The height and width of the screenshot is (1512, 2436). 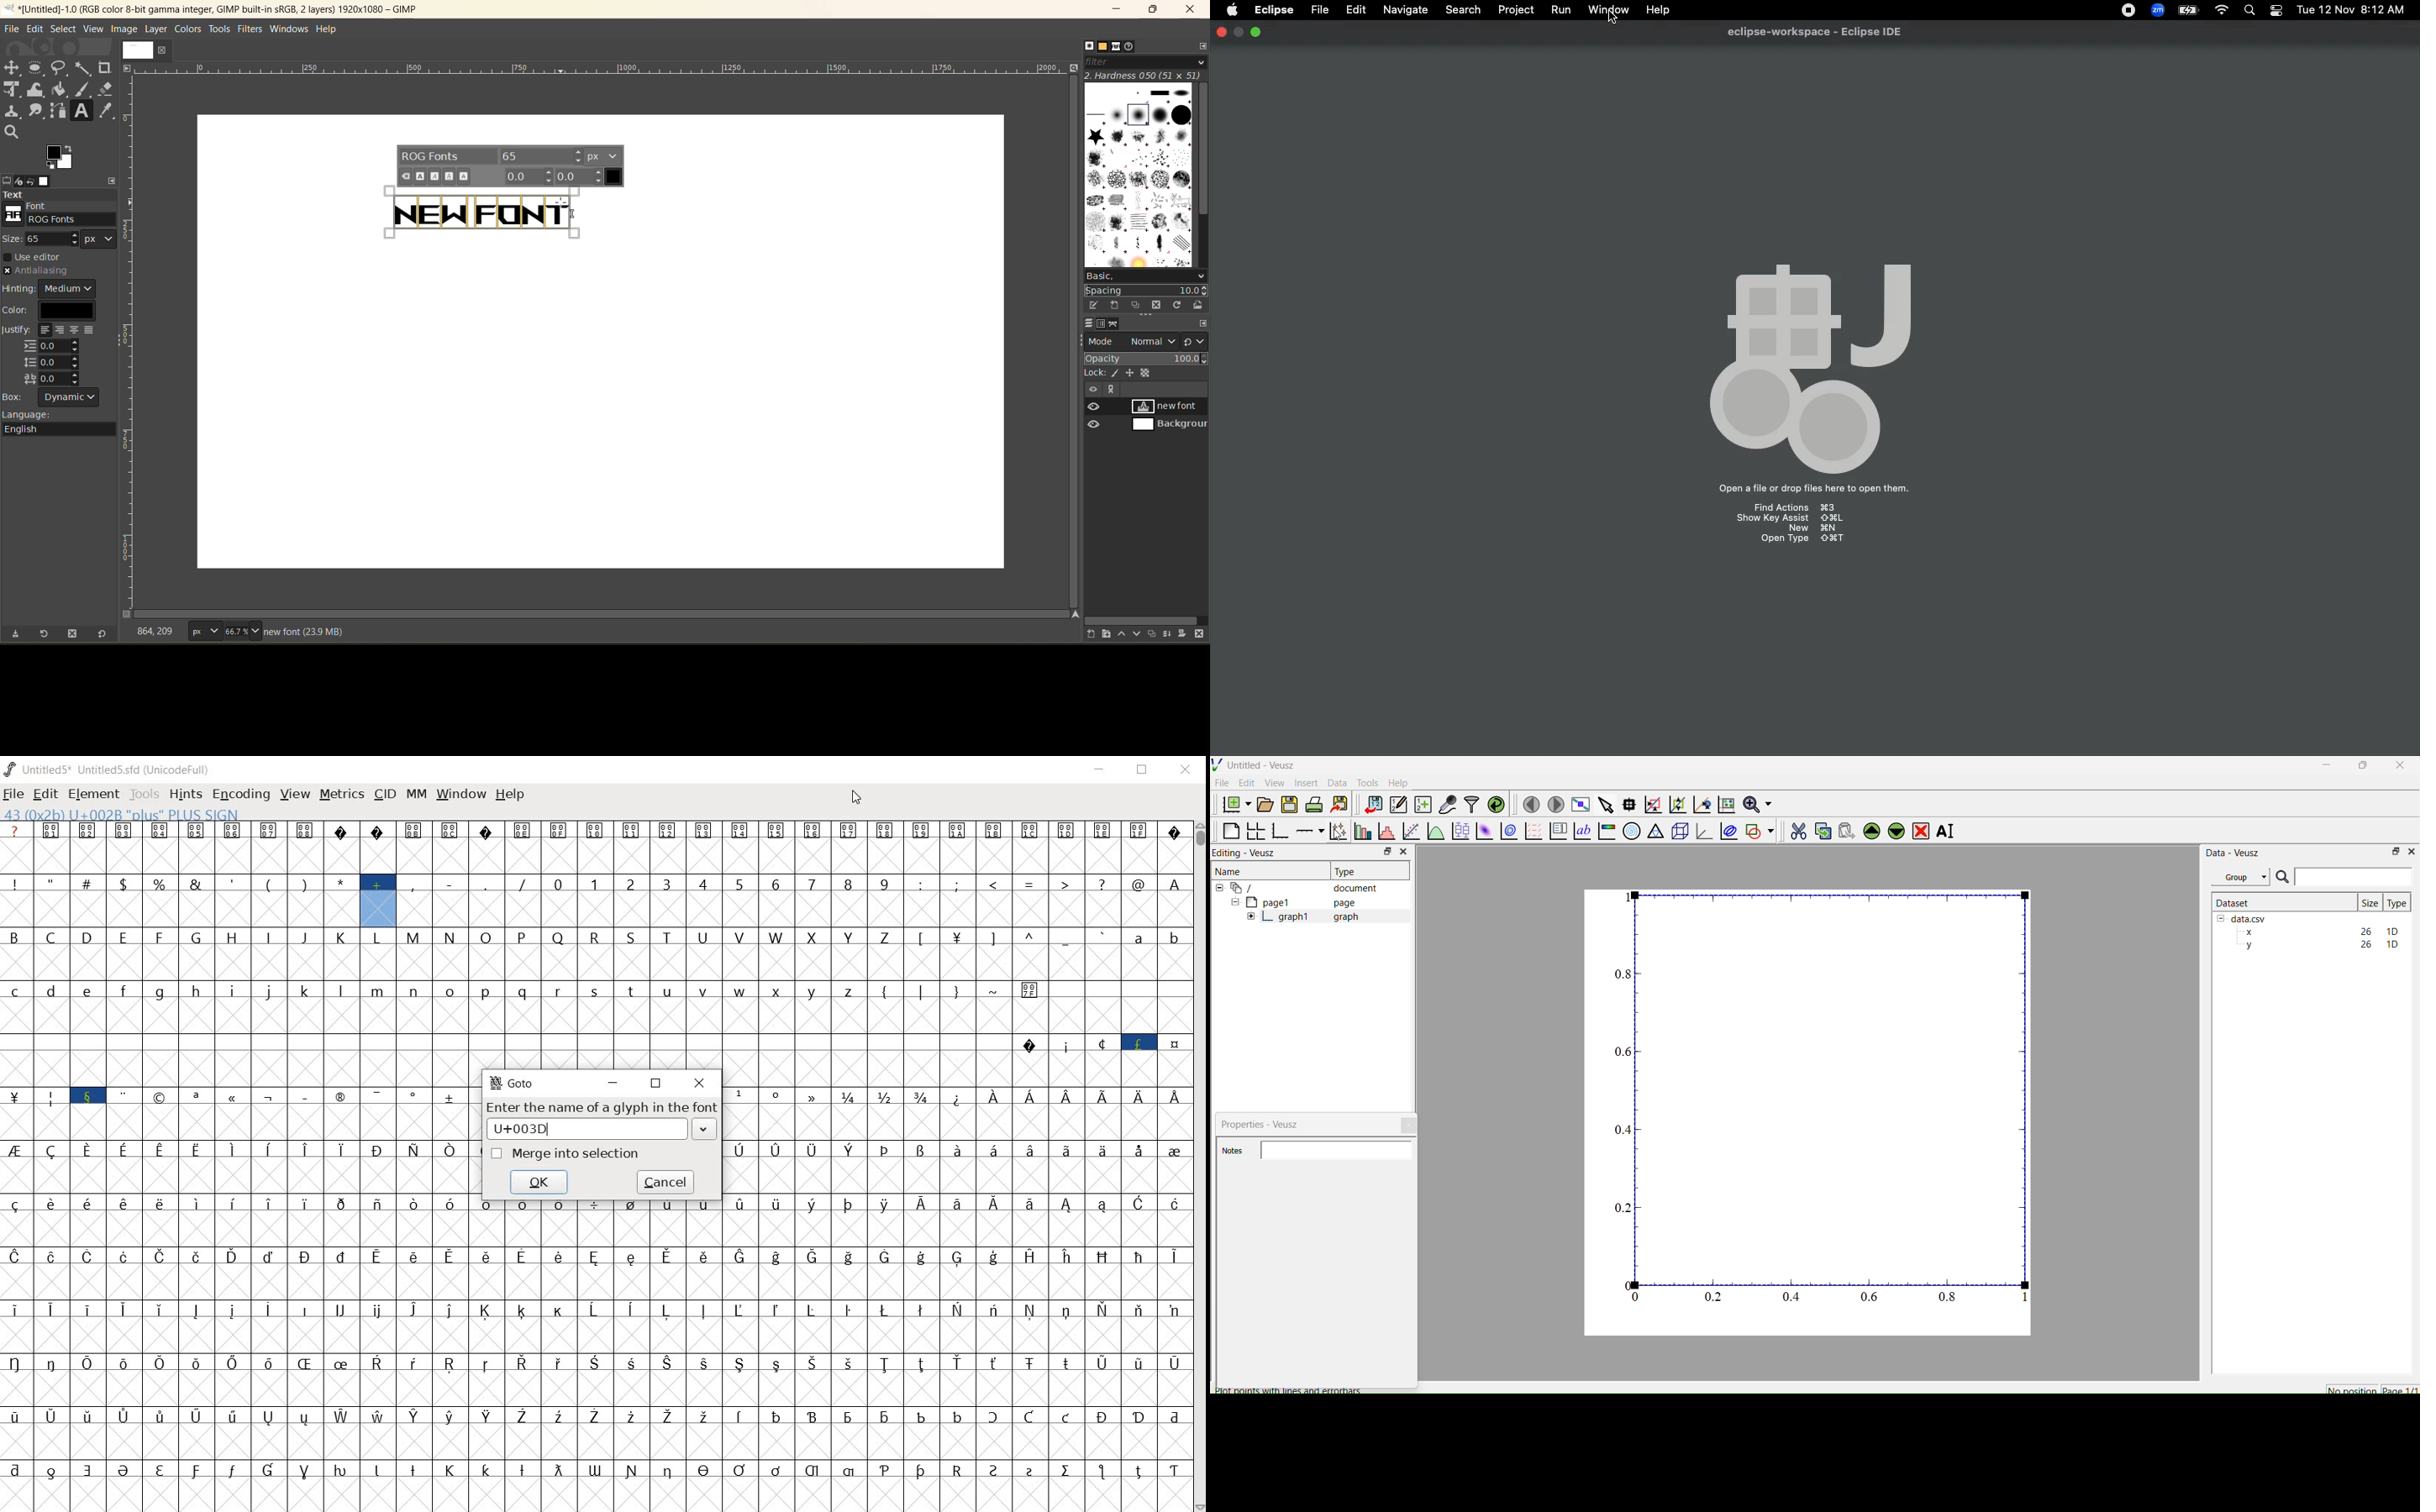 What do you see at coordinates (1100, 769) in the screenshot?
I see `minimize` at bounding box center [1100, 769].